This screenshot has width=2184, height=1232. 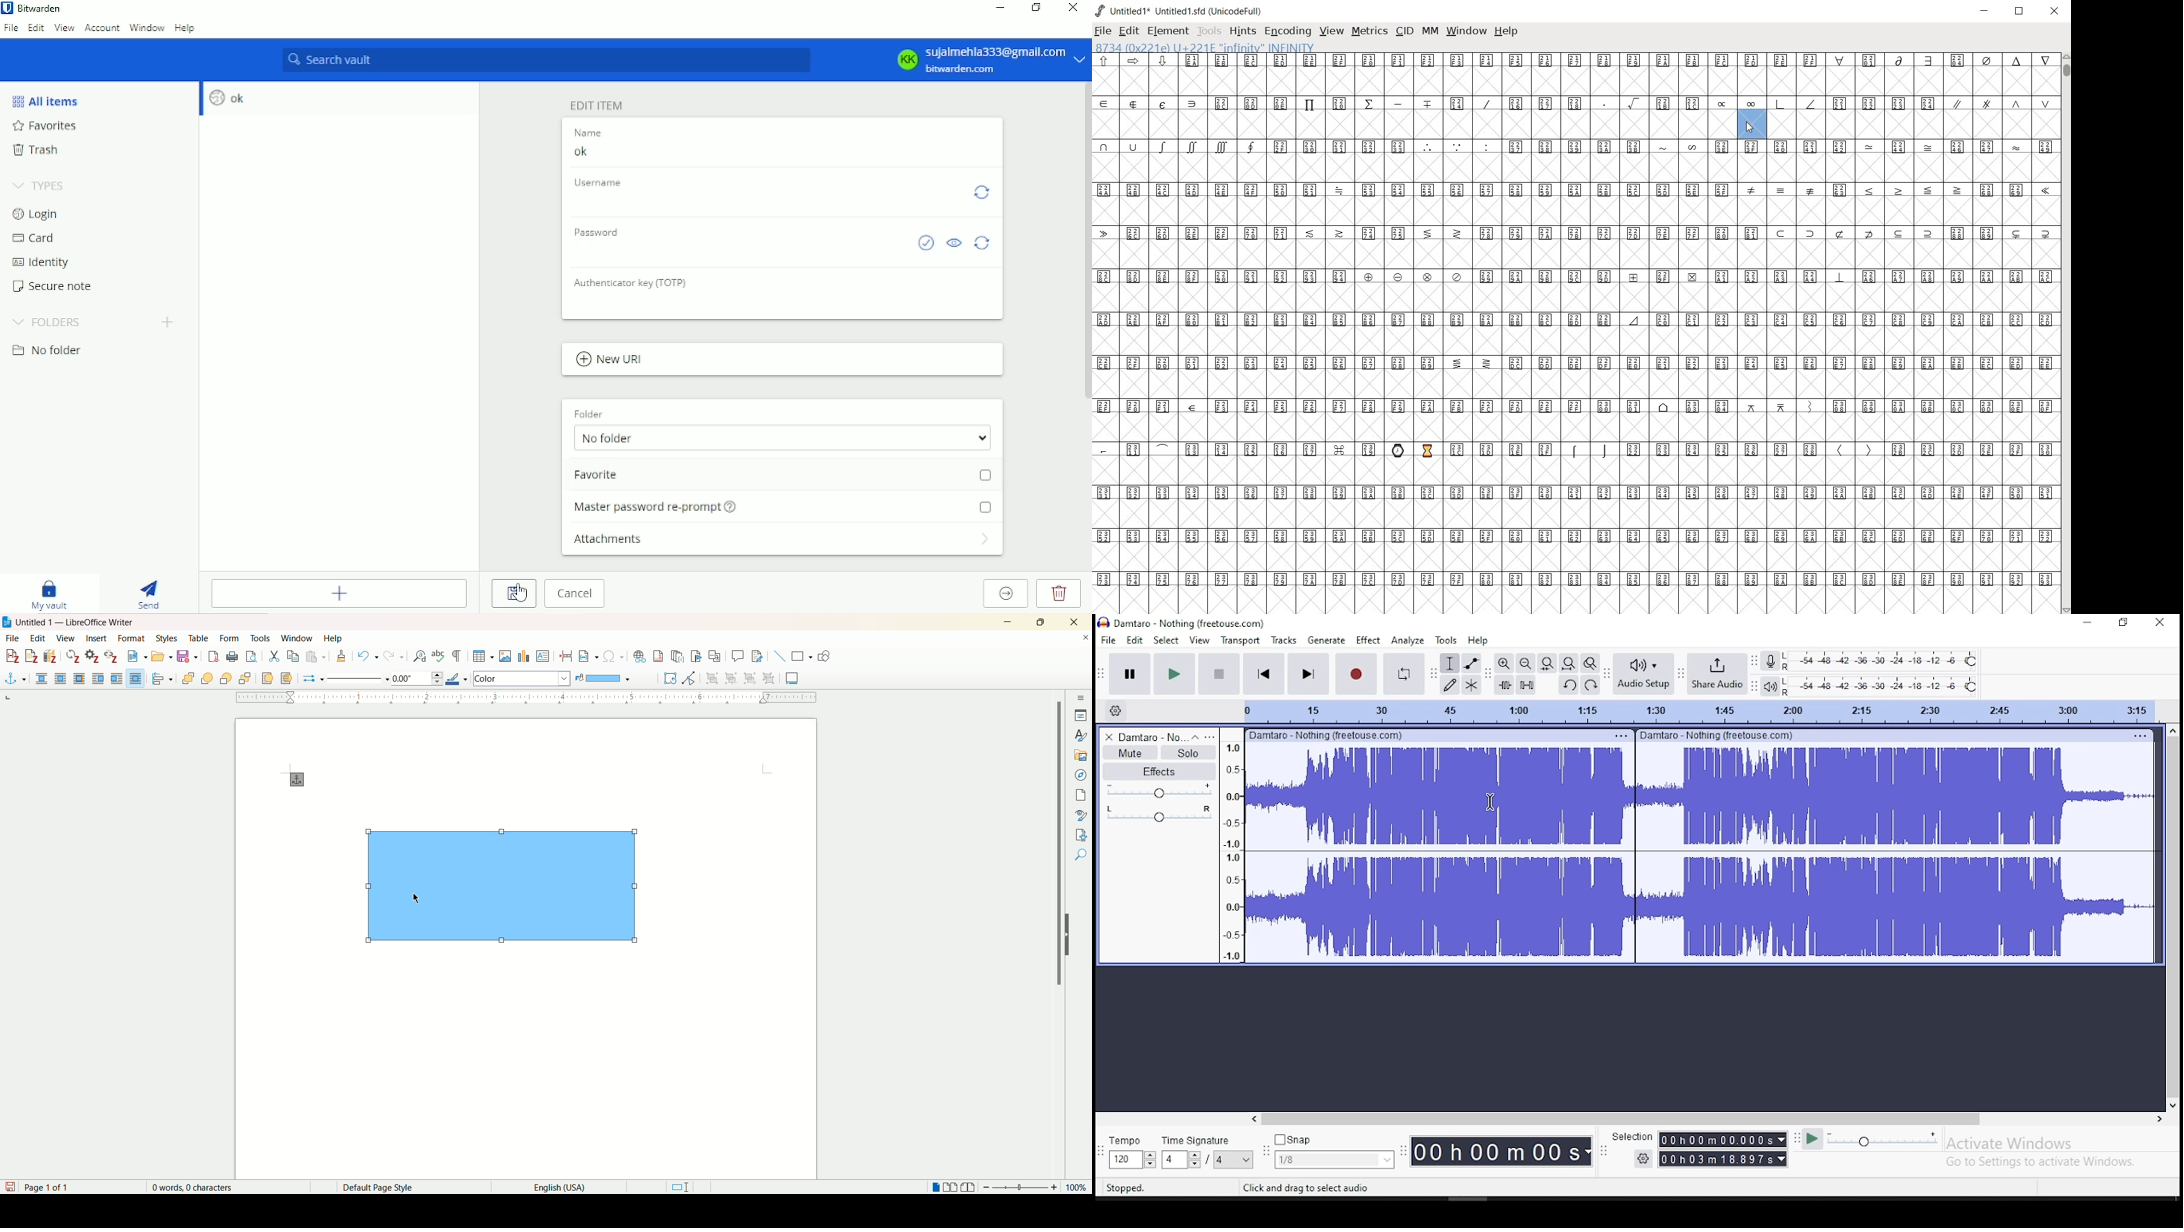 I want to click on zoom toggle, so click(x=1590, y=663).